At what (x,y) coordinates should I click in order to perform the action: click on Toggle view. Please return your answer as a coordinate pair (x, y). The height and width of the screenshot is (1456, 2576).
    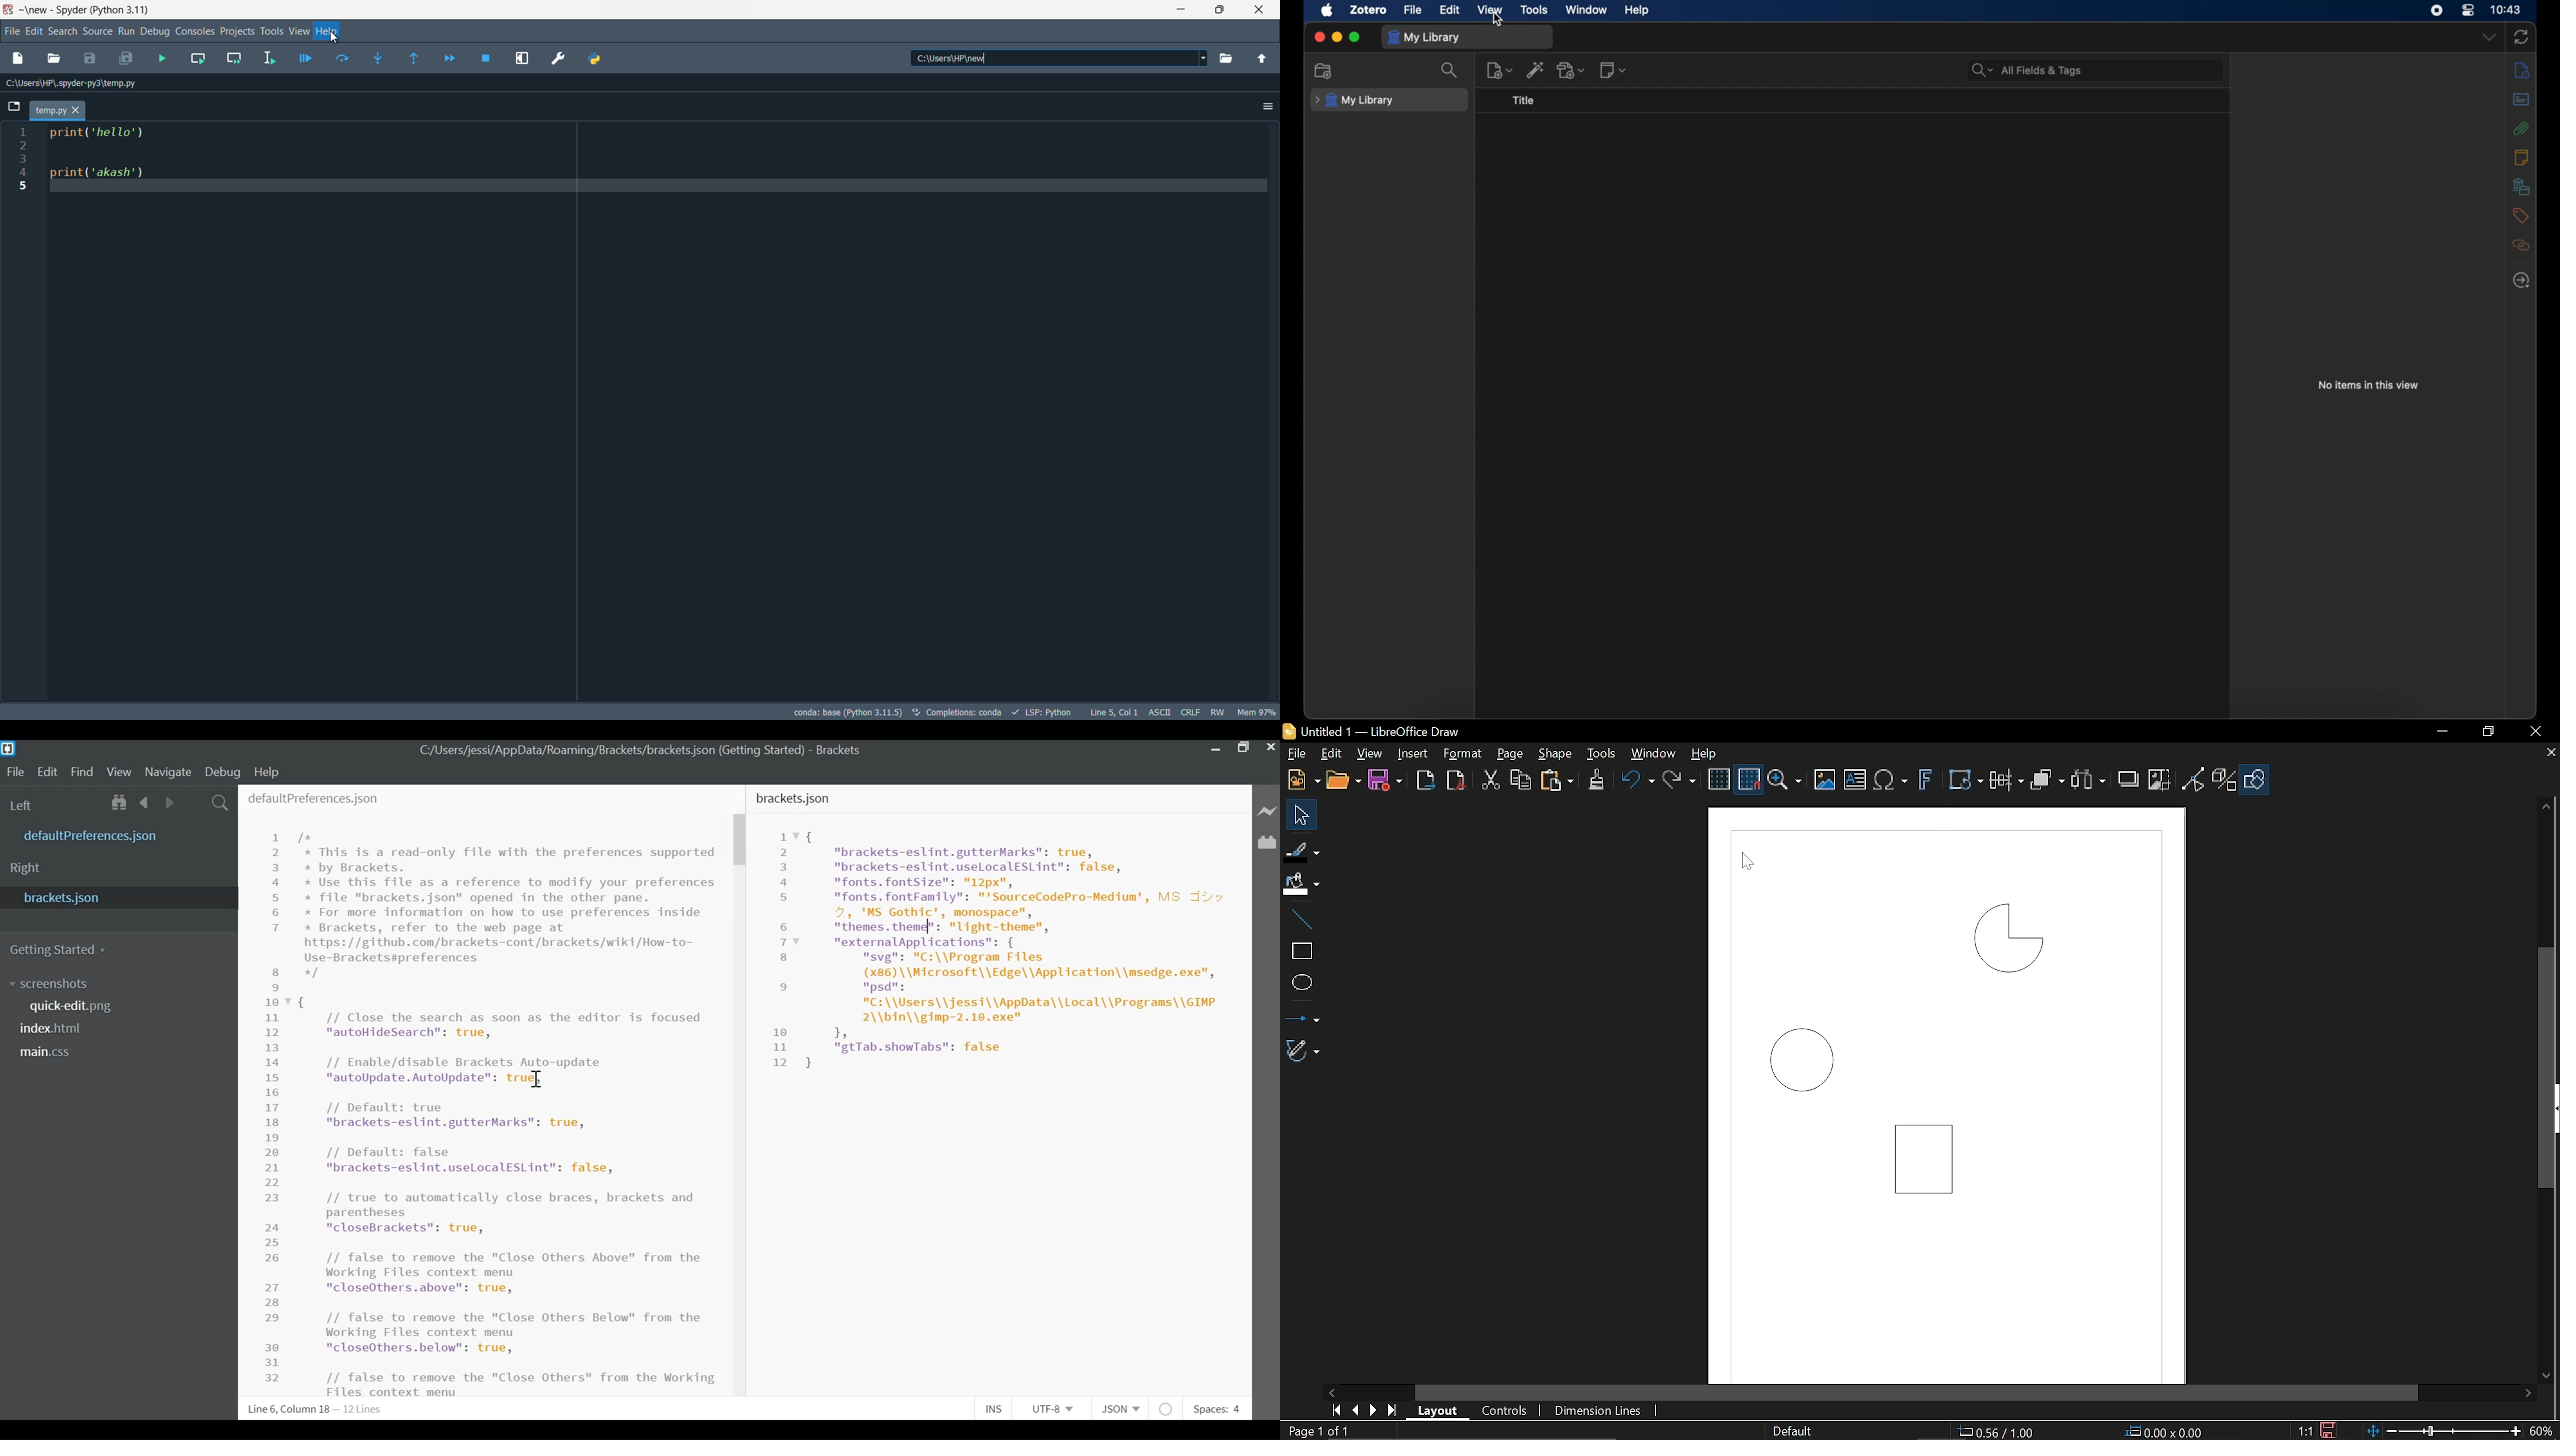
    Looking at the image, I should click on (2193, 778).